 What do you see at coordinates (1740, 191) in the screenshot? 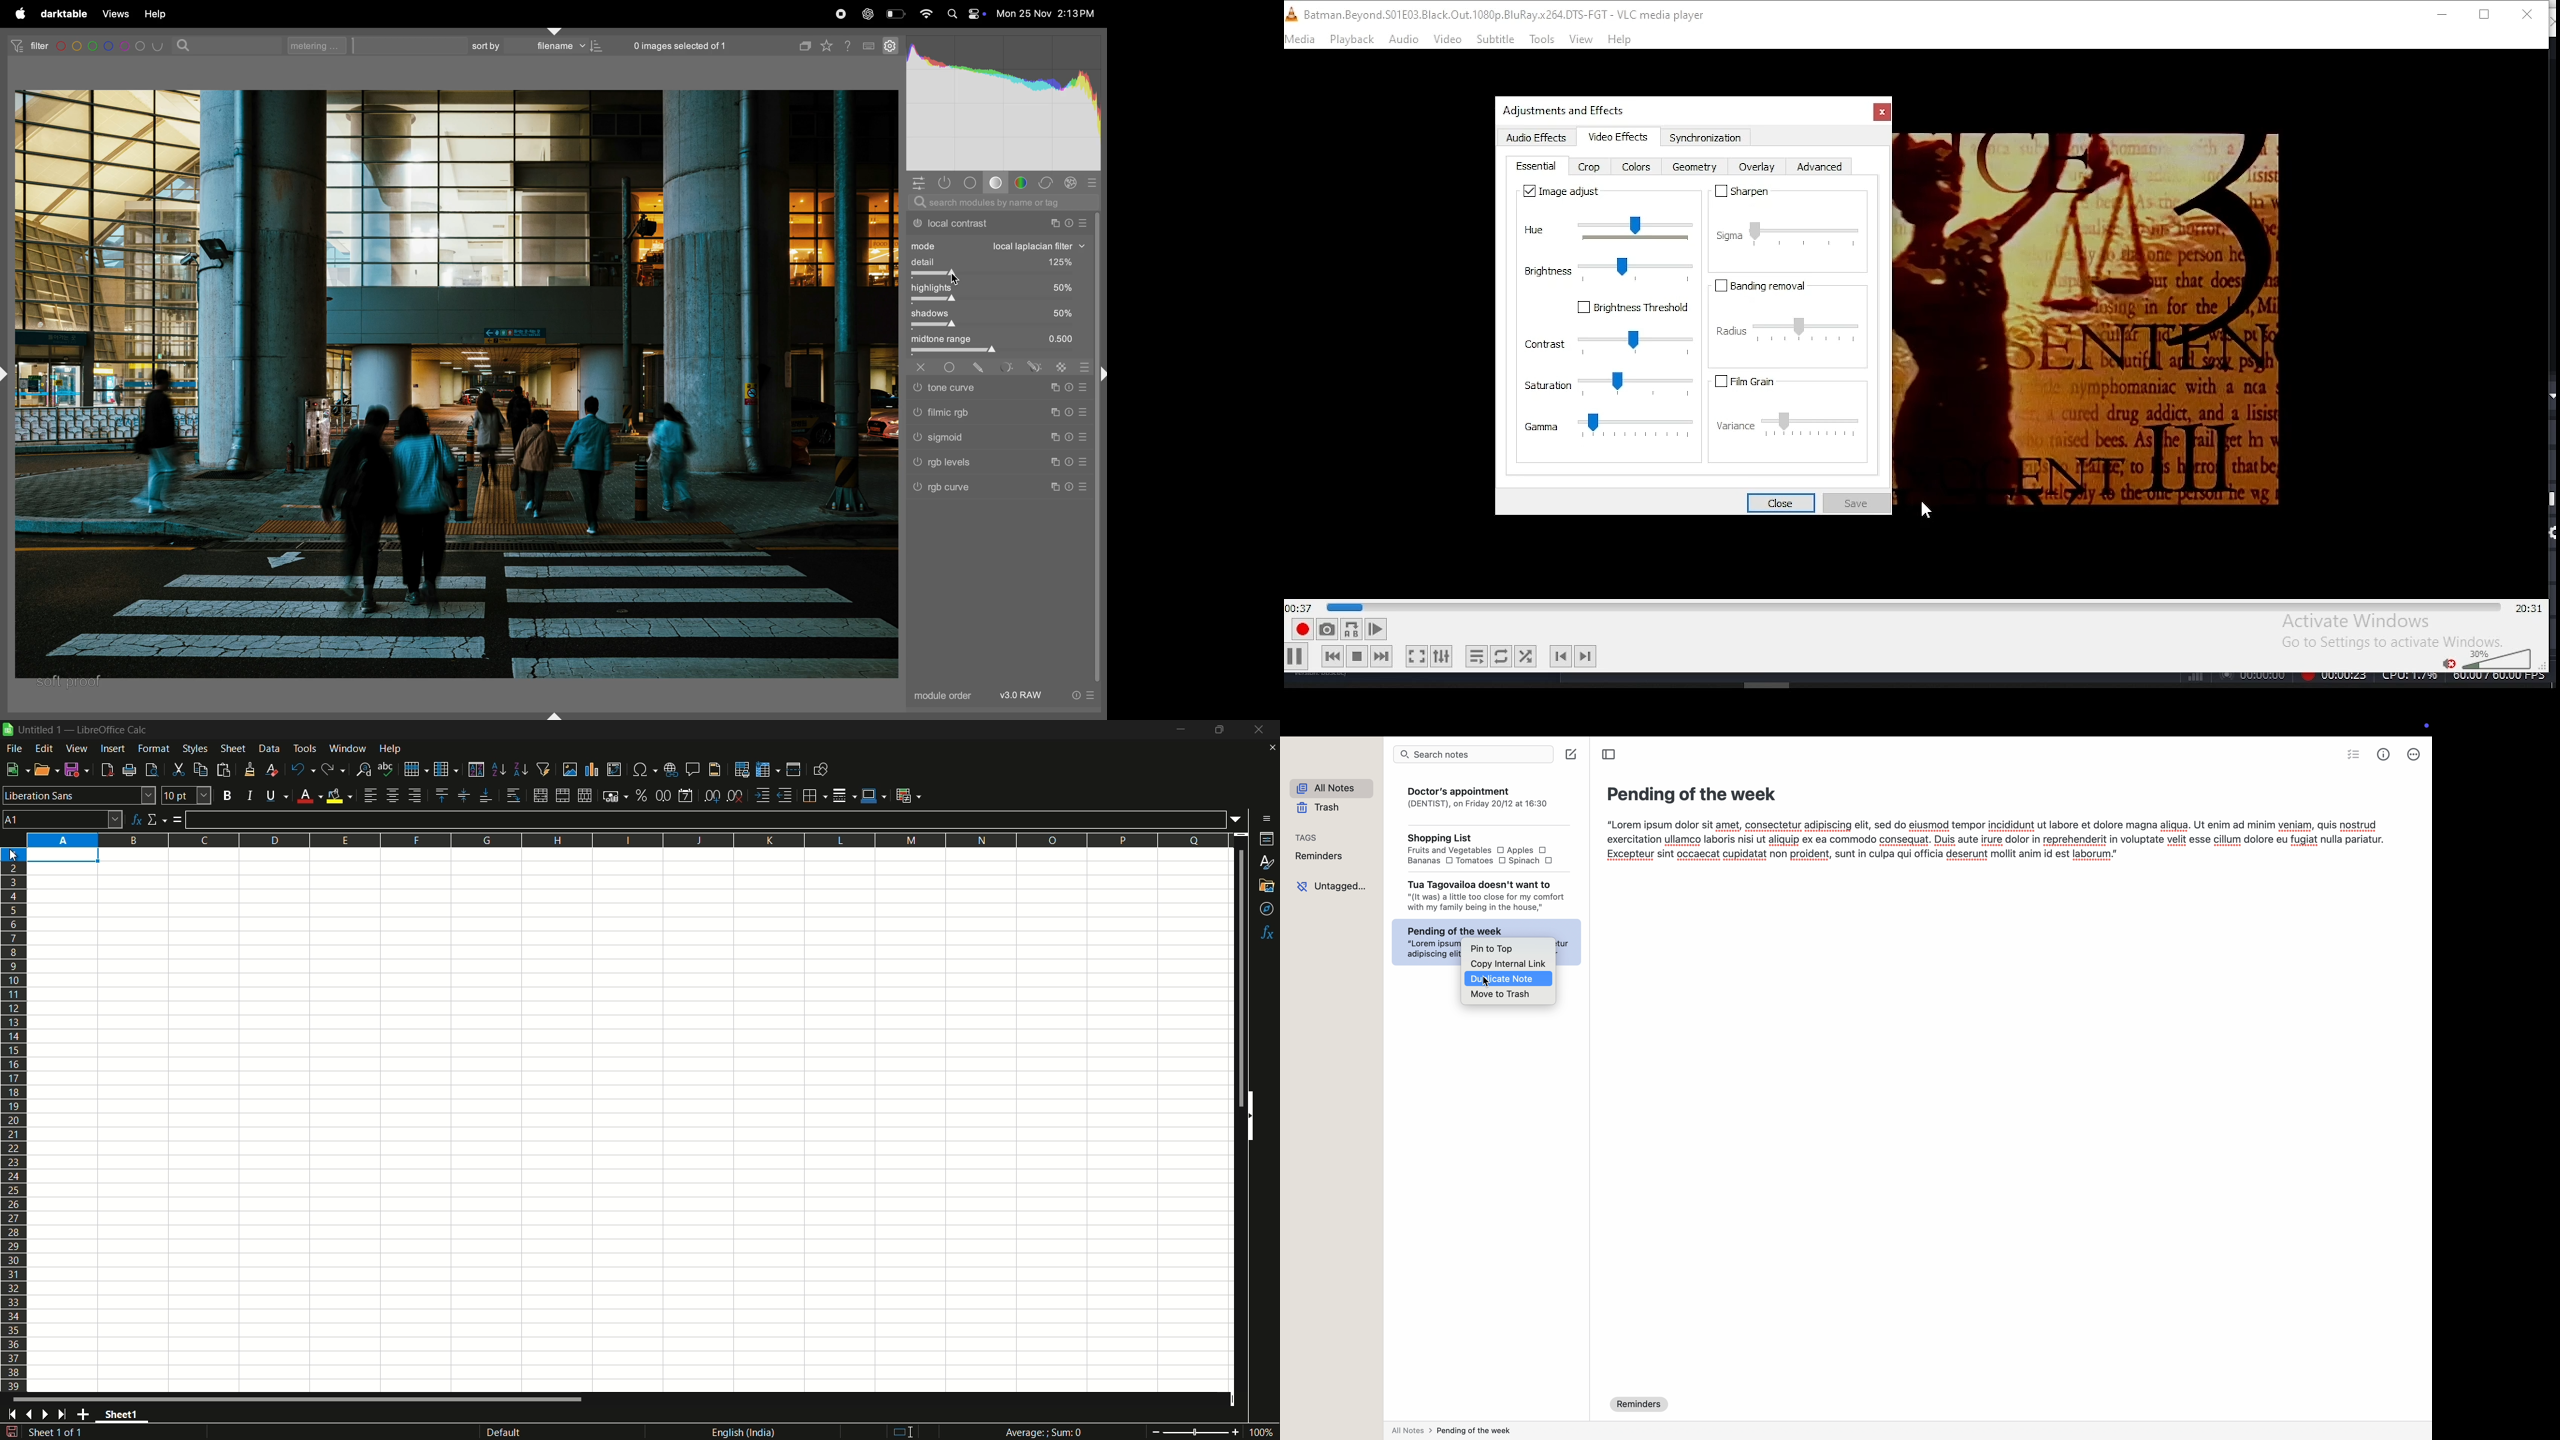
I see `sharpen on/off` at bounding box center [1740, 191].